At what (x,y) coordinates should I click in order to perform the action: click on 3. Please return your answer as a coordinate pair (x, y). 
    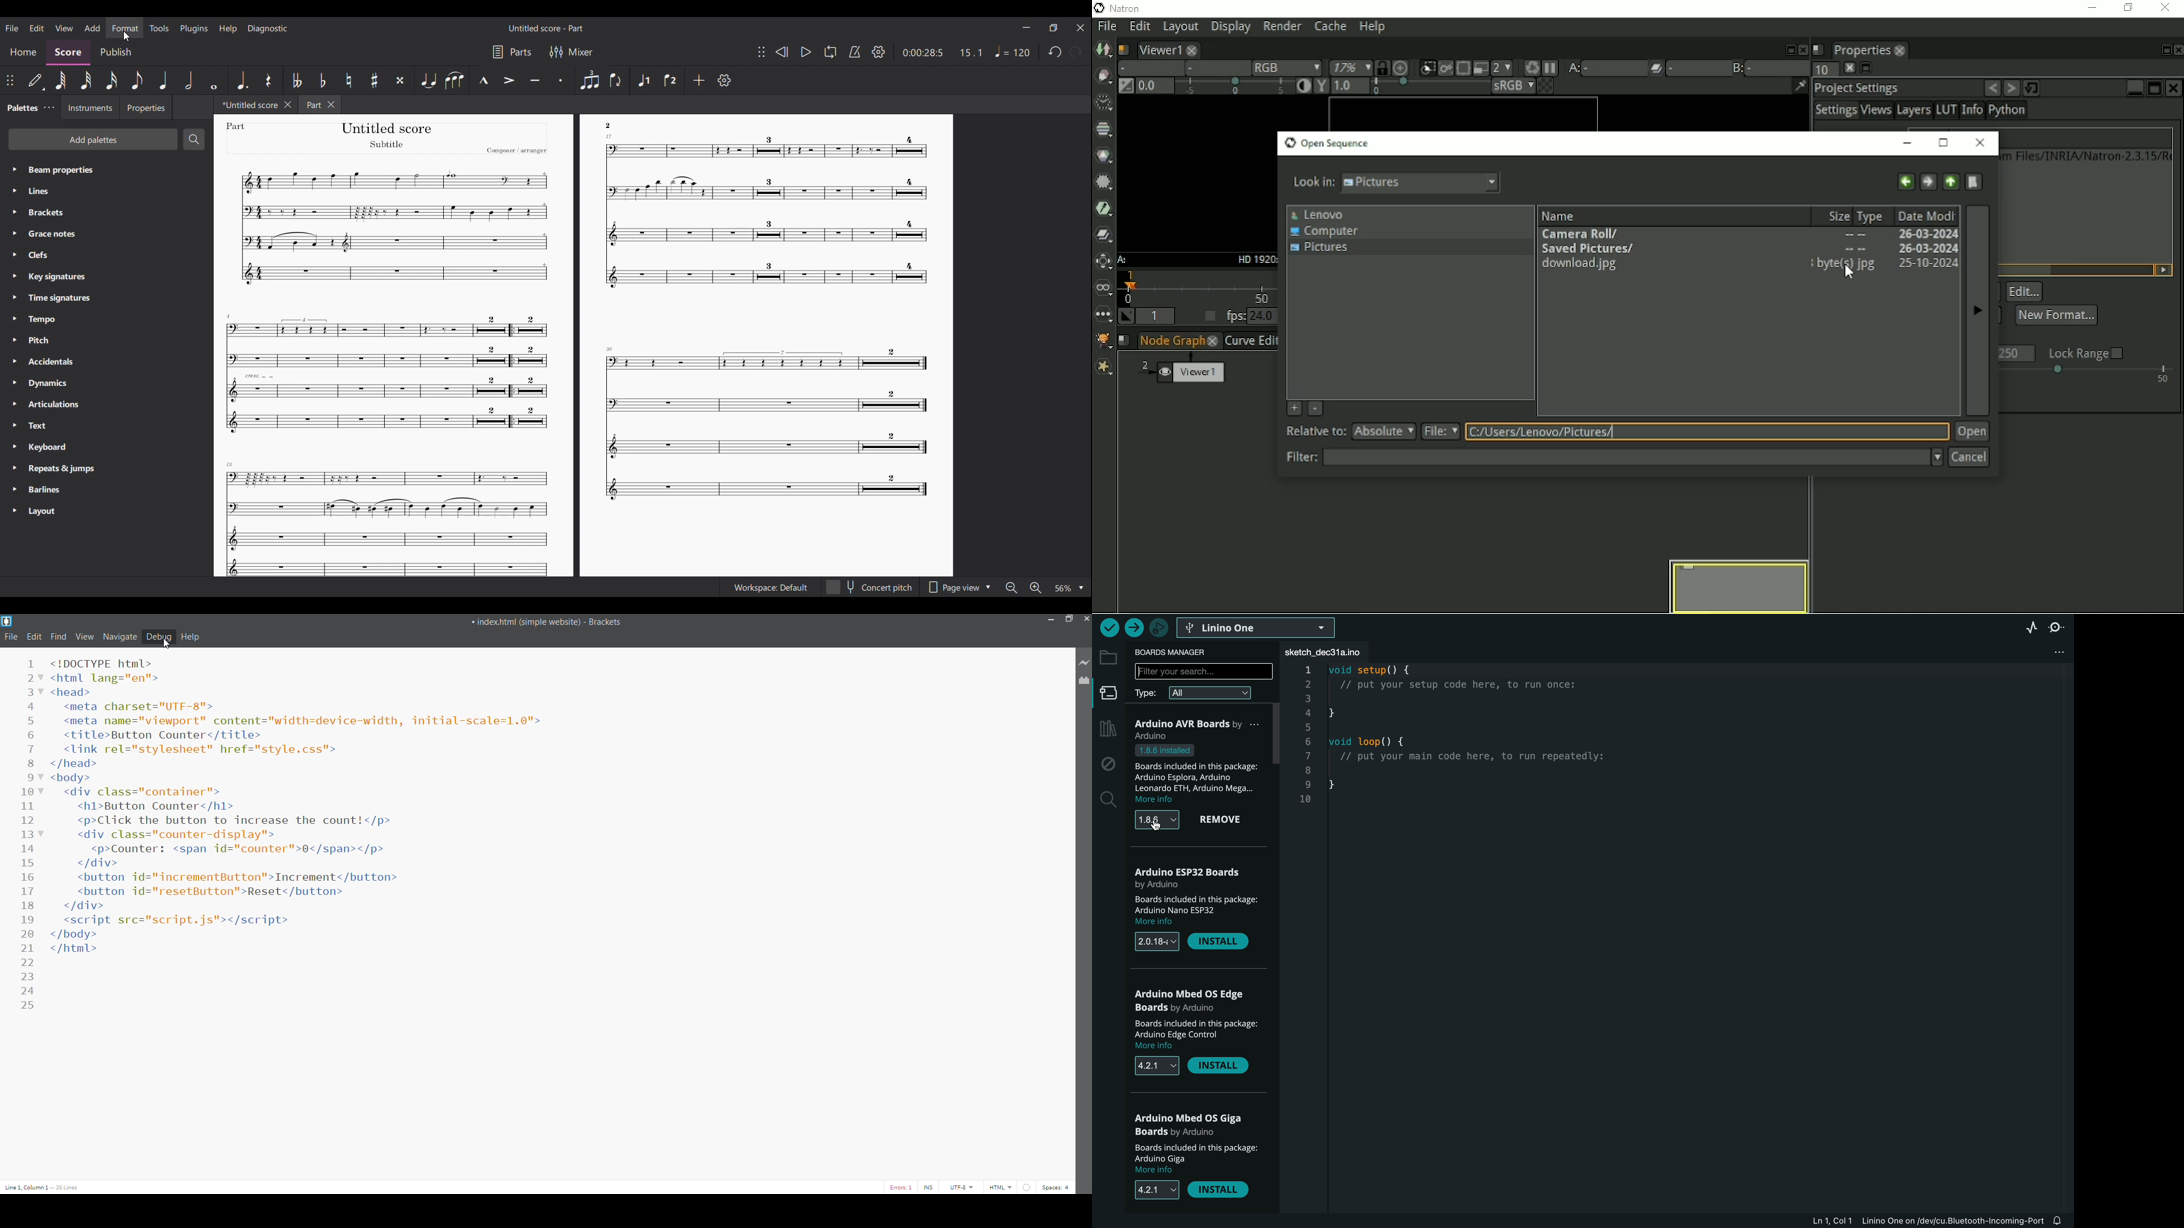
    Looking at the image, I should click on (1308, 698).